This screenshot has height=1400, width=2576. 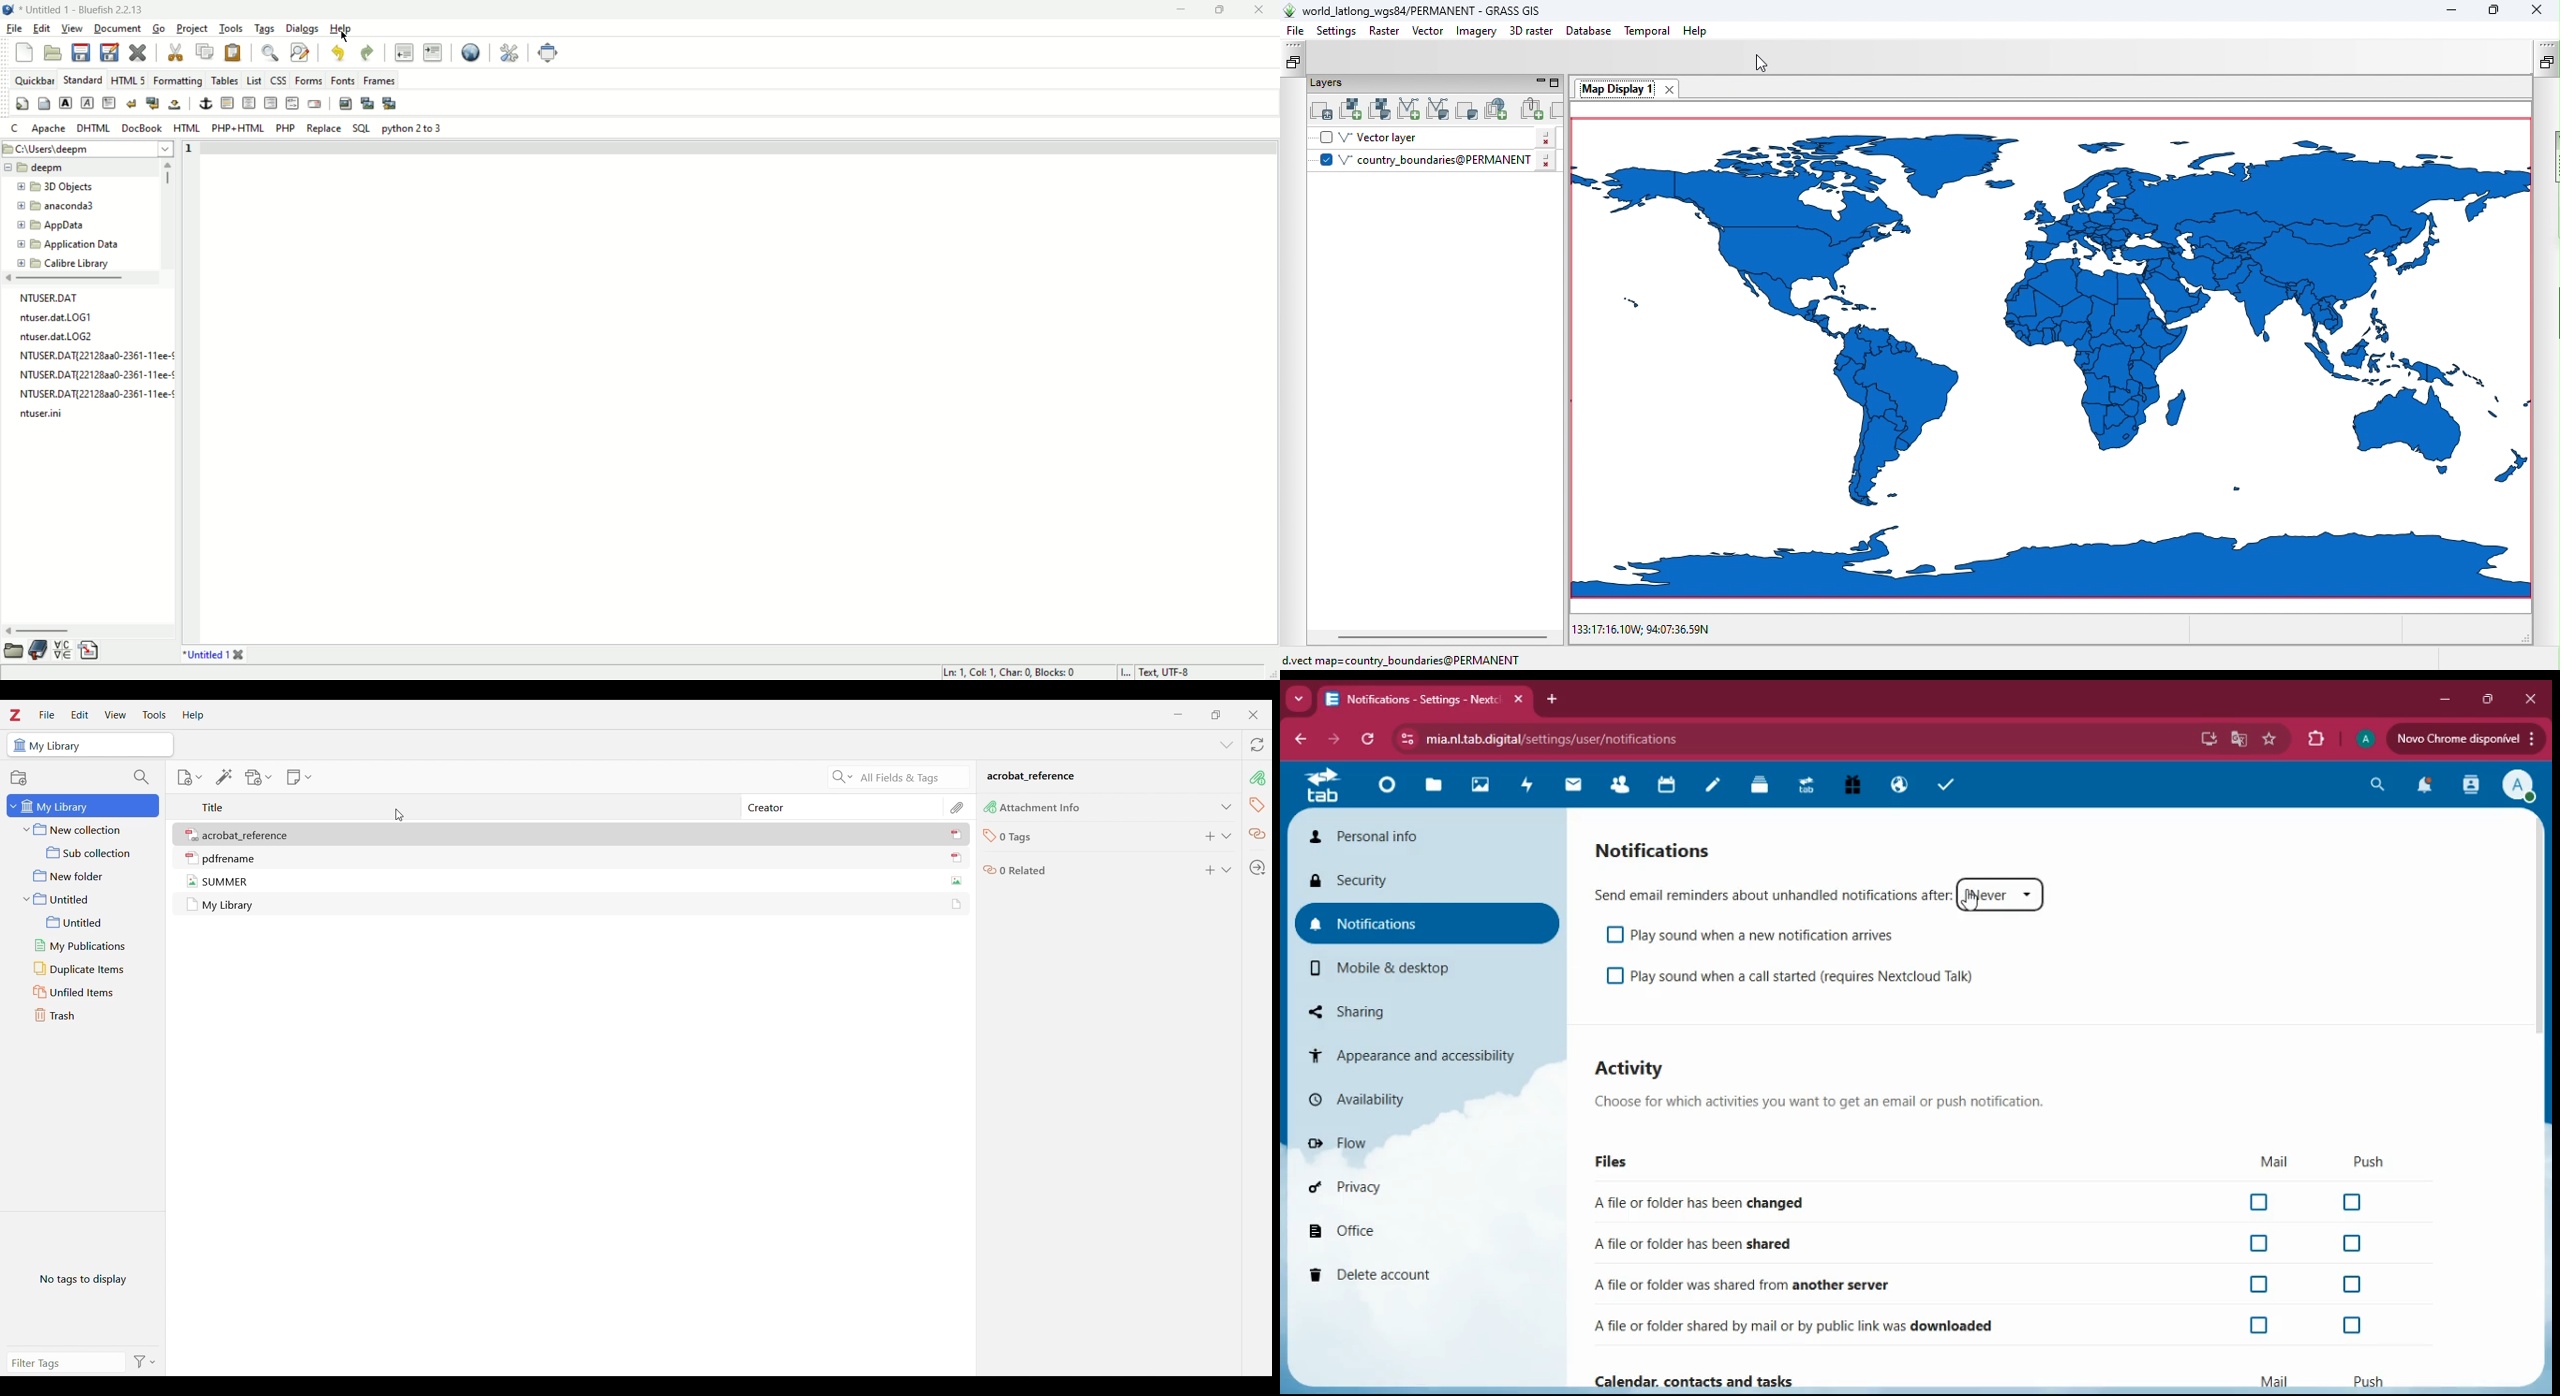 I want to click on Minimize, so click(x=1179, y=714).